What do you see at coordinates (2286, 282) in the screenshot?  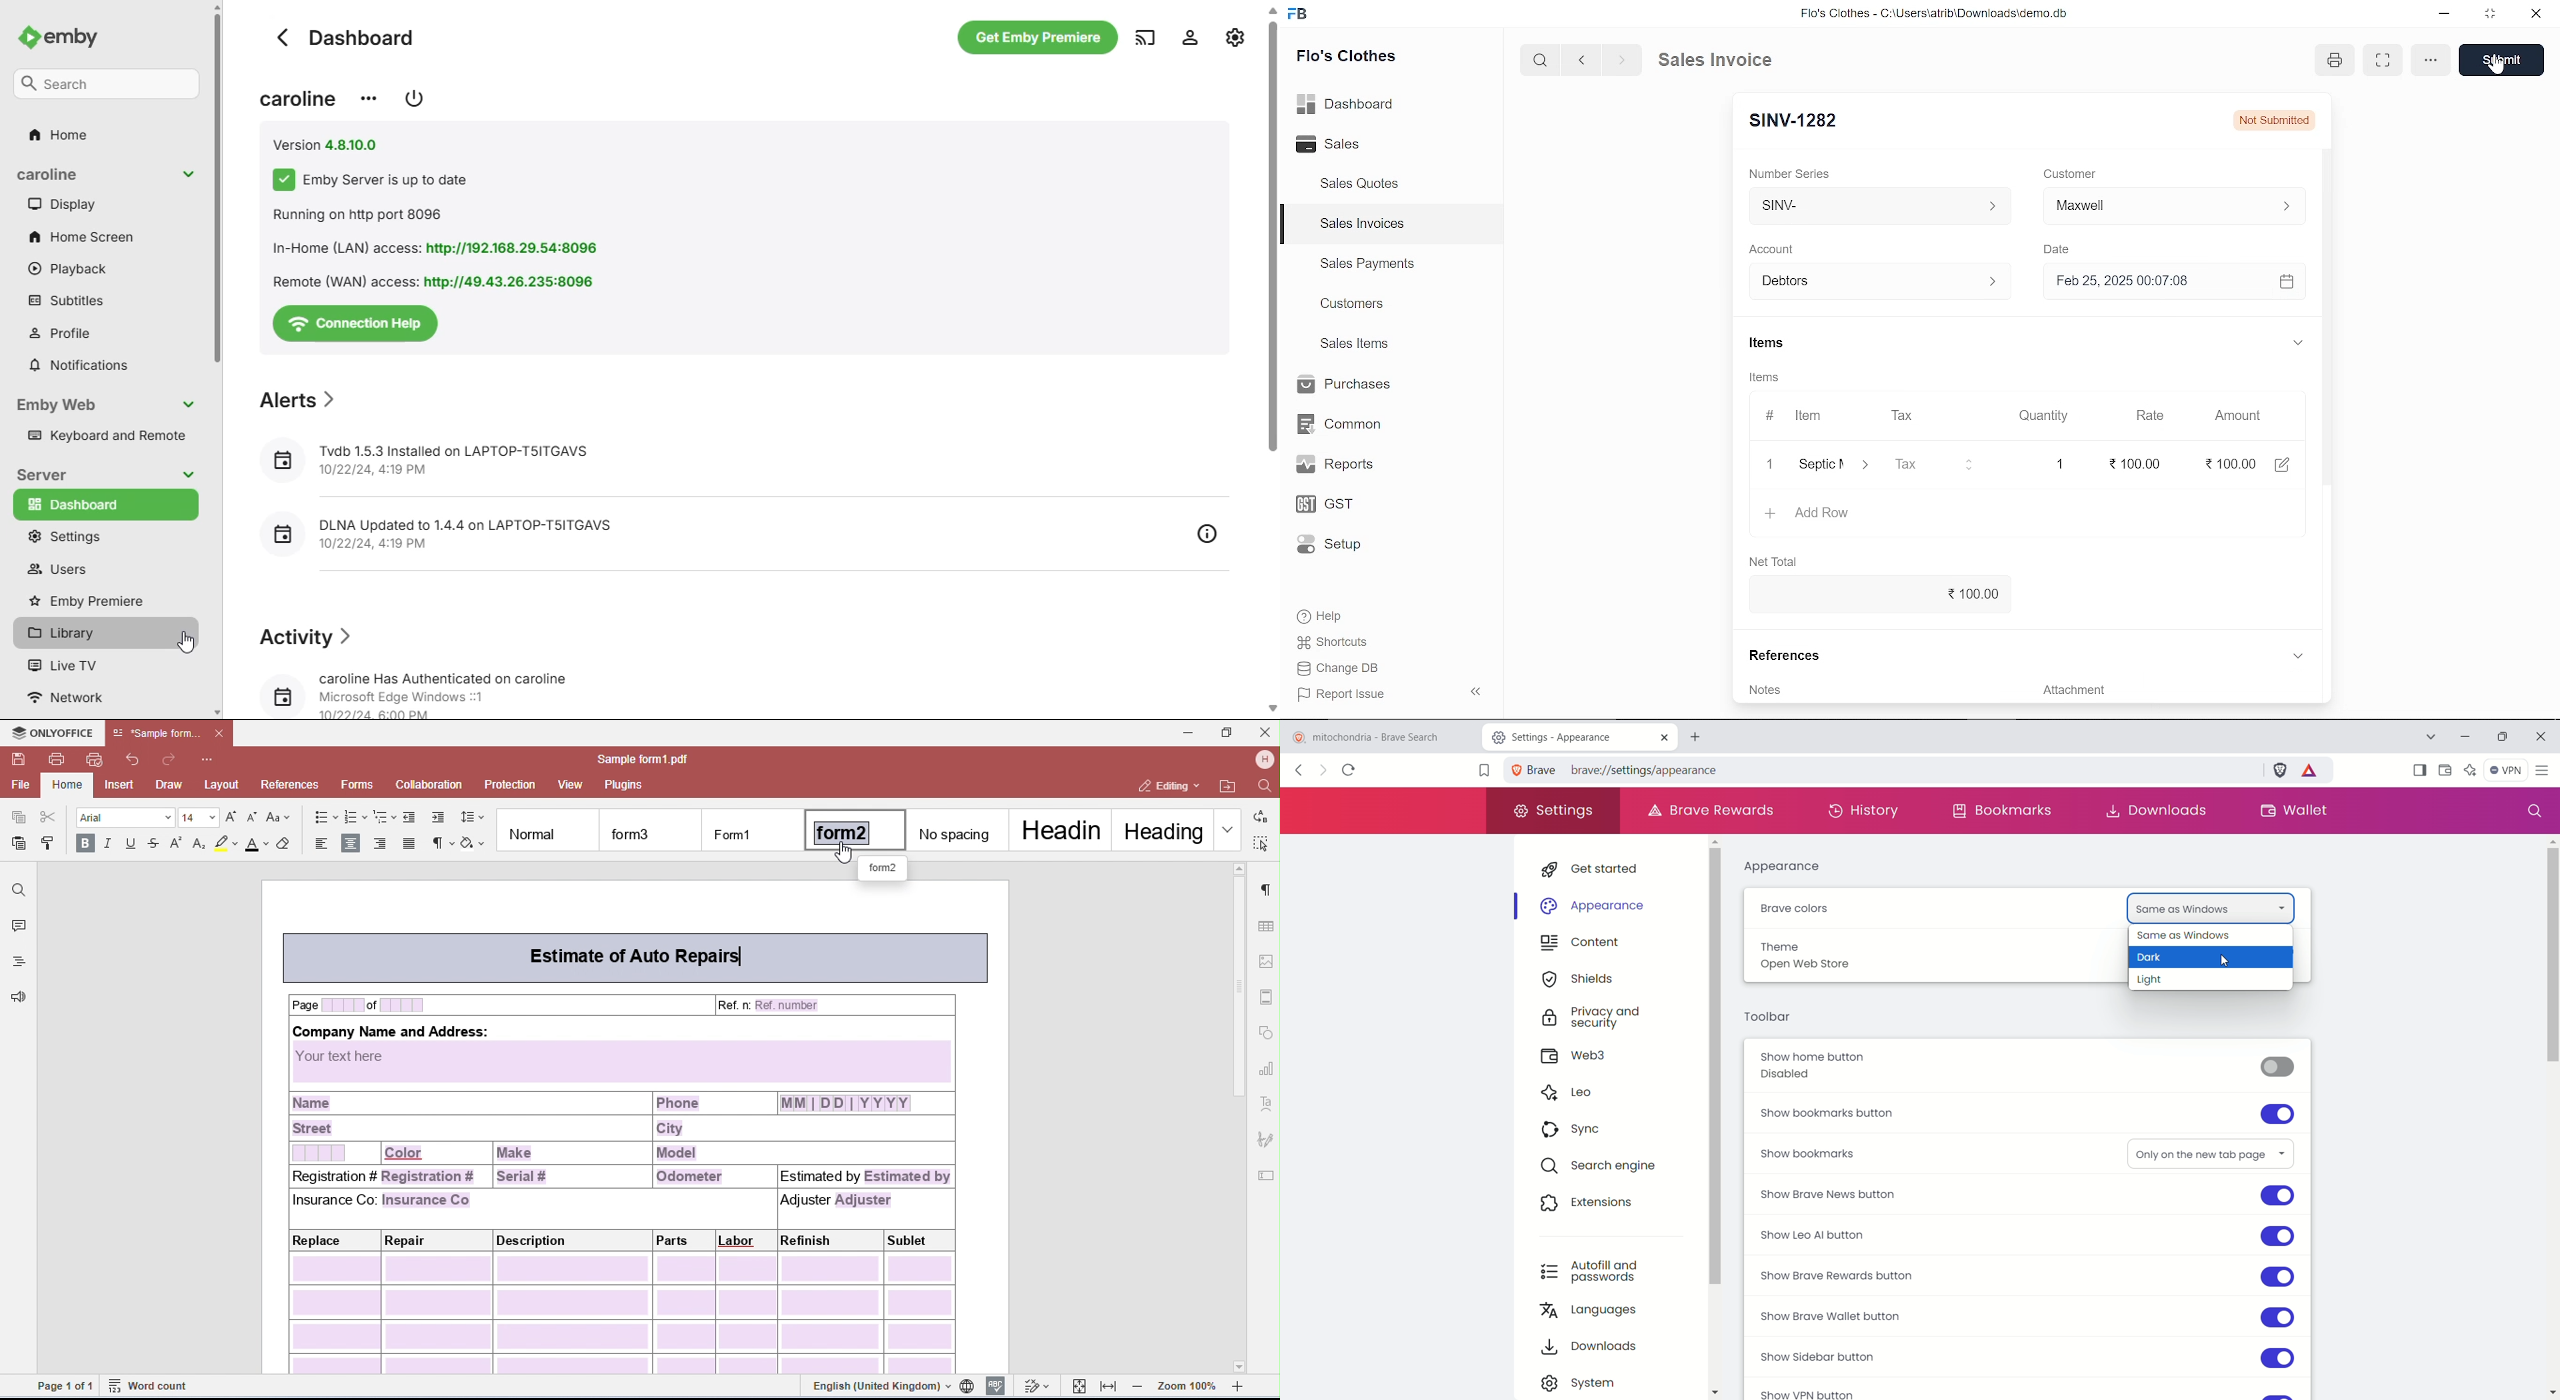 I see `open calender` at bounding box center [2286, 282].